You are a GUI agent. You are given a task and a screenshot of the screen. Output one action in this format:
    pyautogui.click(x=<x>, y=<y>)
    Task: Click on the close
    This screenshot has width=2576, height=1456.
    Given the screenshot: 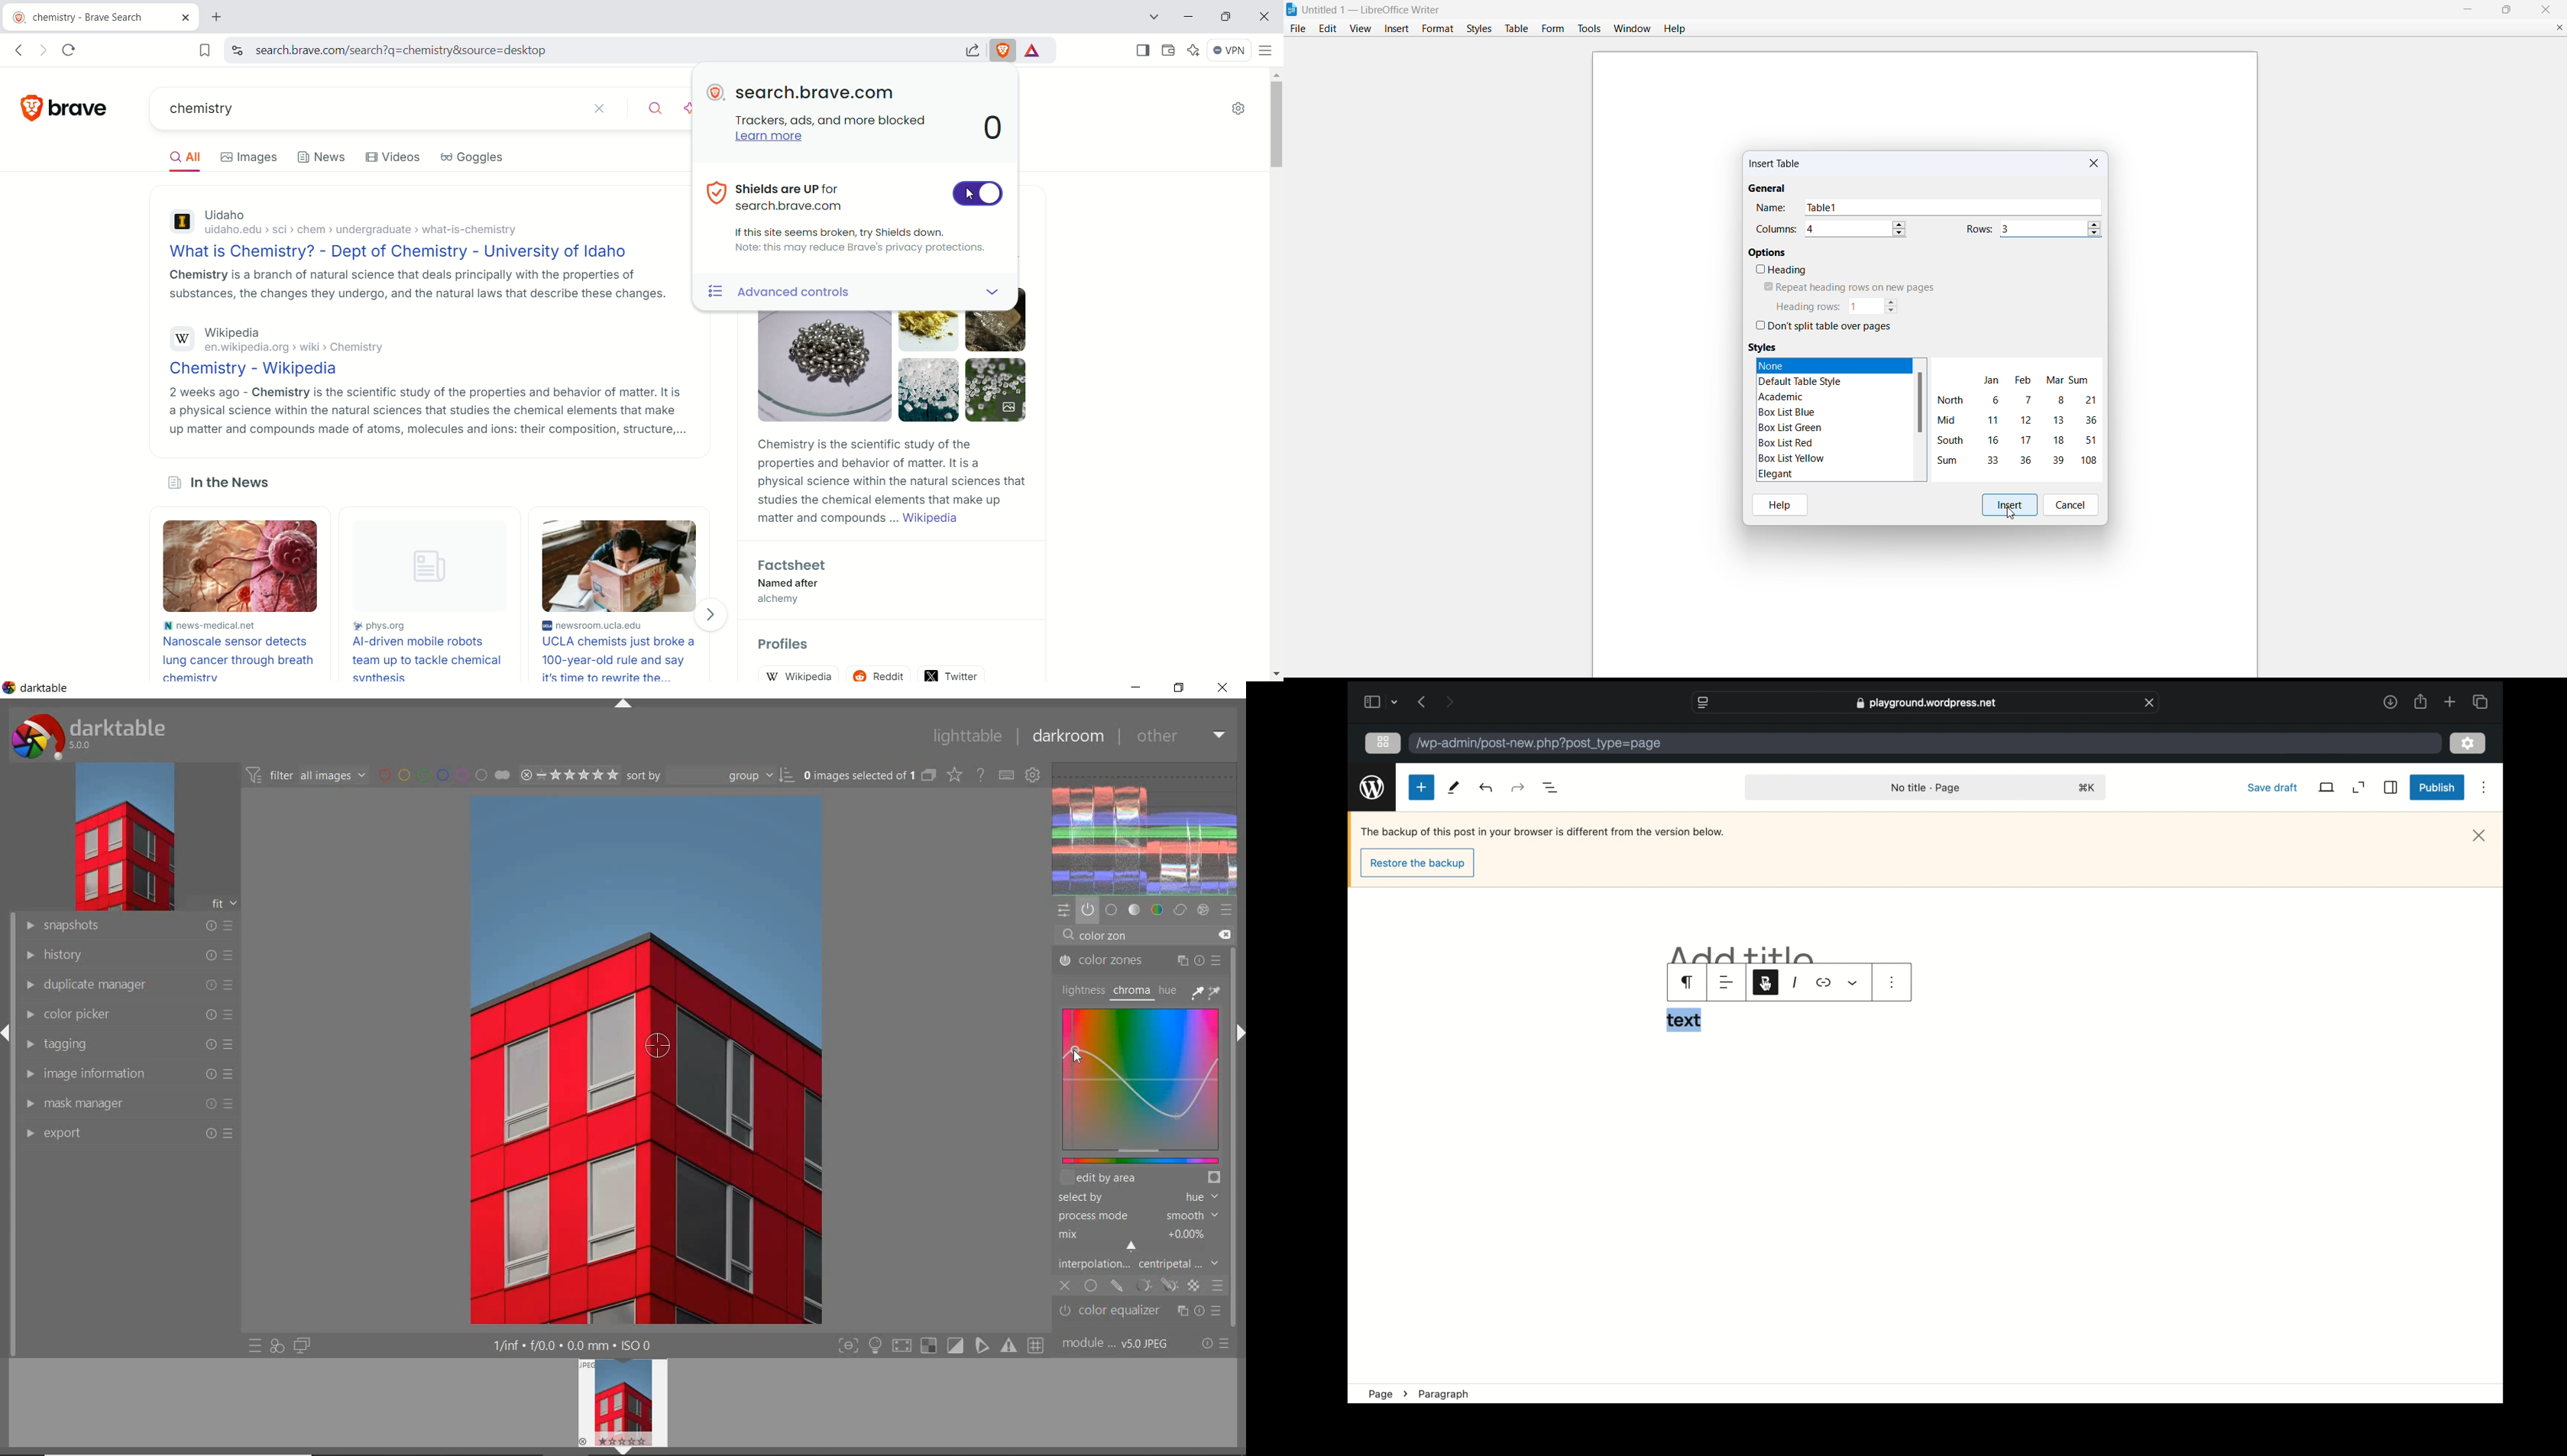 What is the action you would take?
    pyautogui.click(x=2150, y=701)
    